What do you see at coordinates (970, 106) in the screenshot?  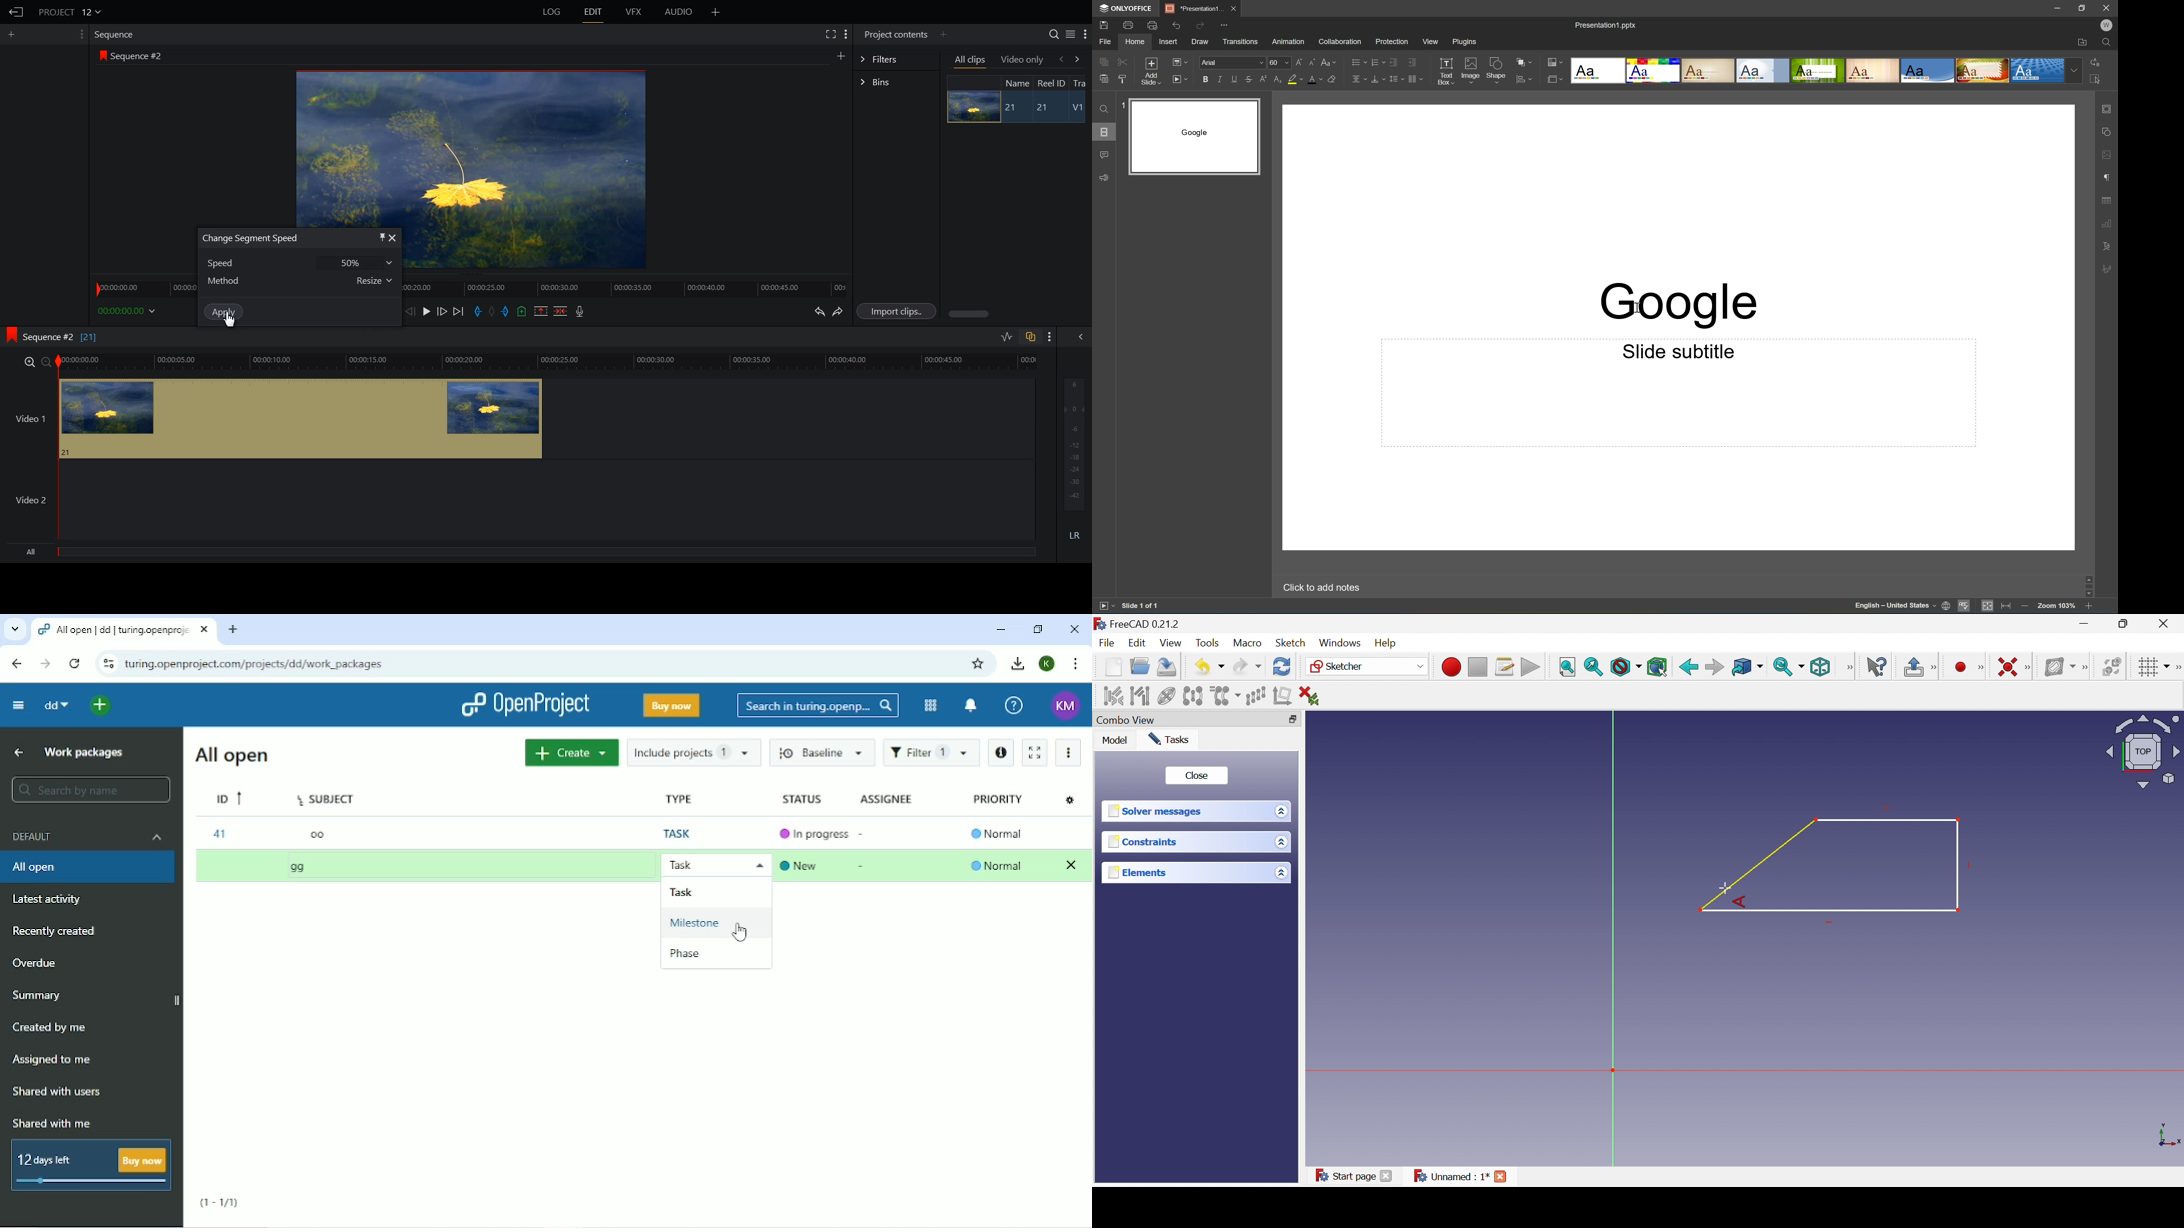 I see `Image` at bounding box center [970, 106].